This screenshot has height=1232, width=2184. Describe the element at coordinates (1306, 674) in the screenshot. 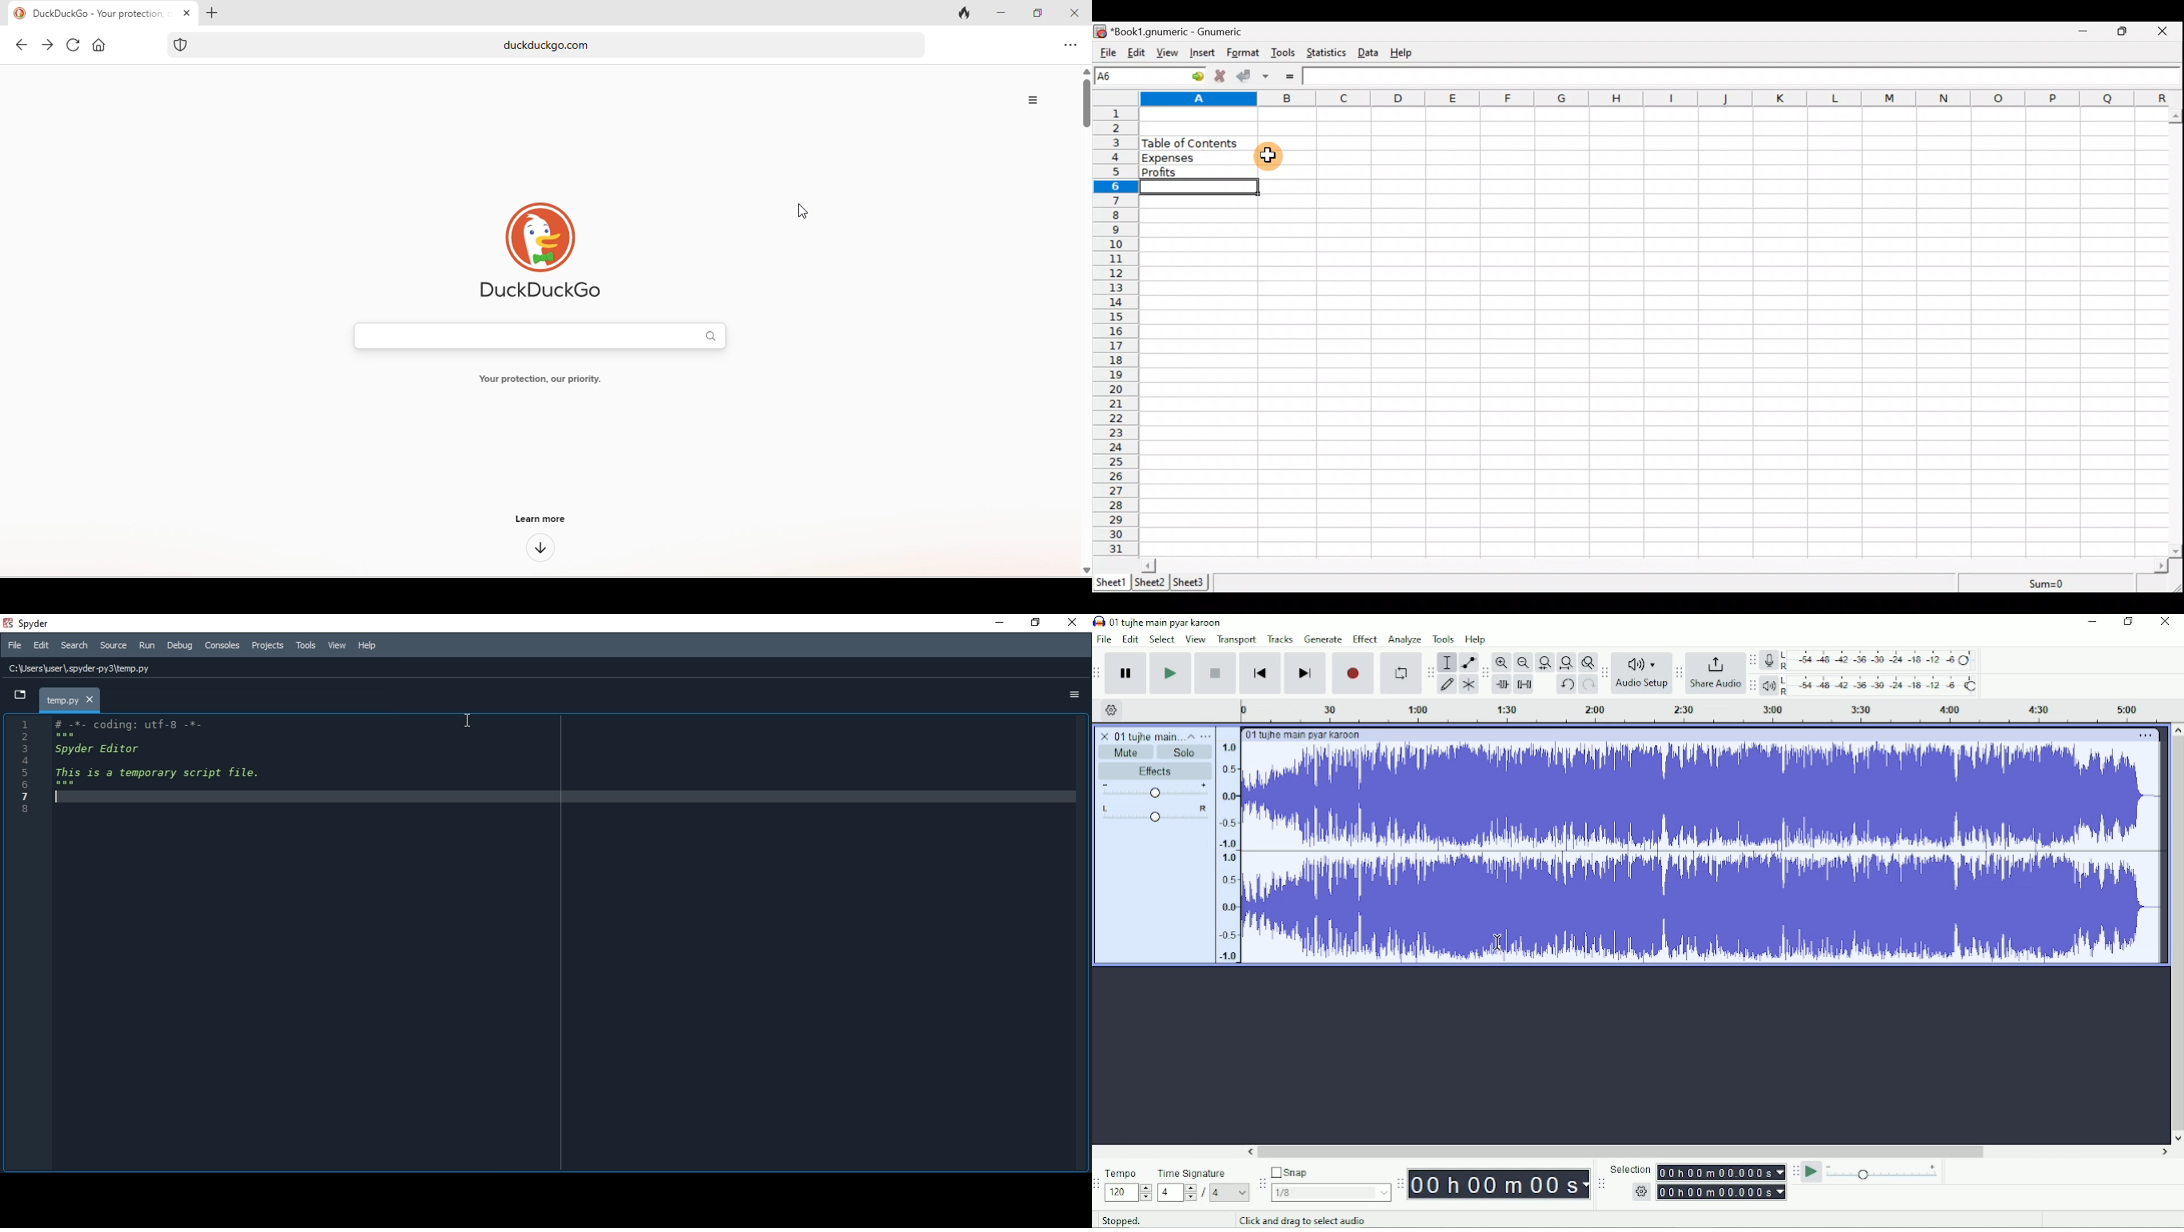

I see `Skip to end` at that location.